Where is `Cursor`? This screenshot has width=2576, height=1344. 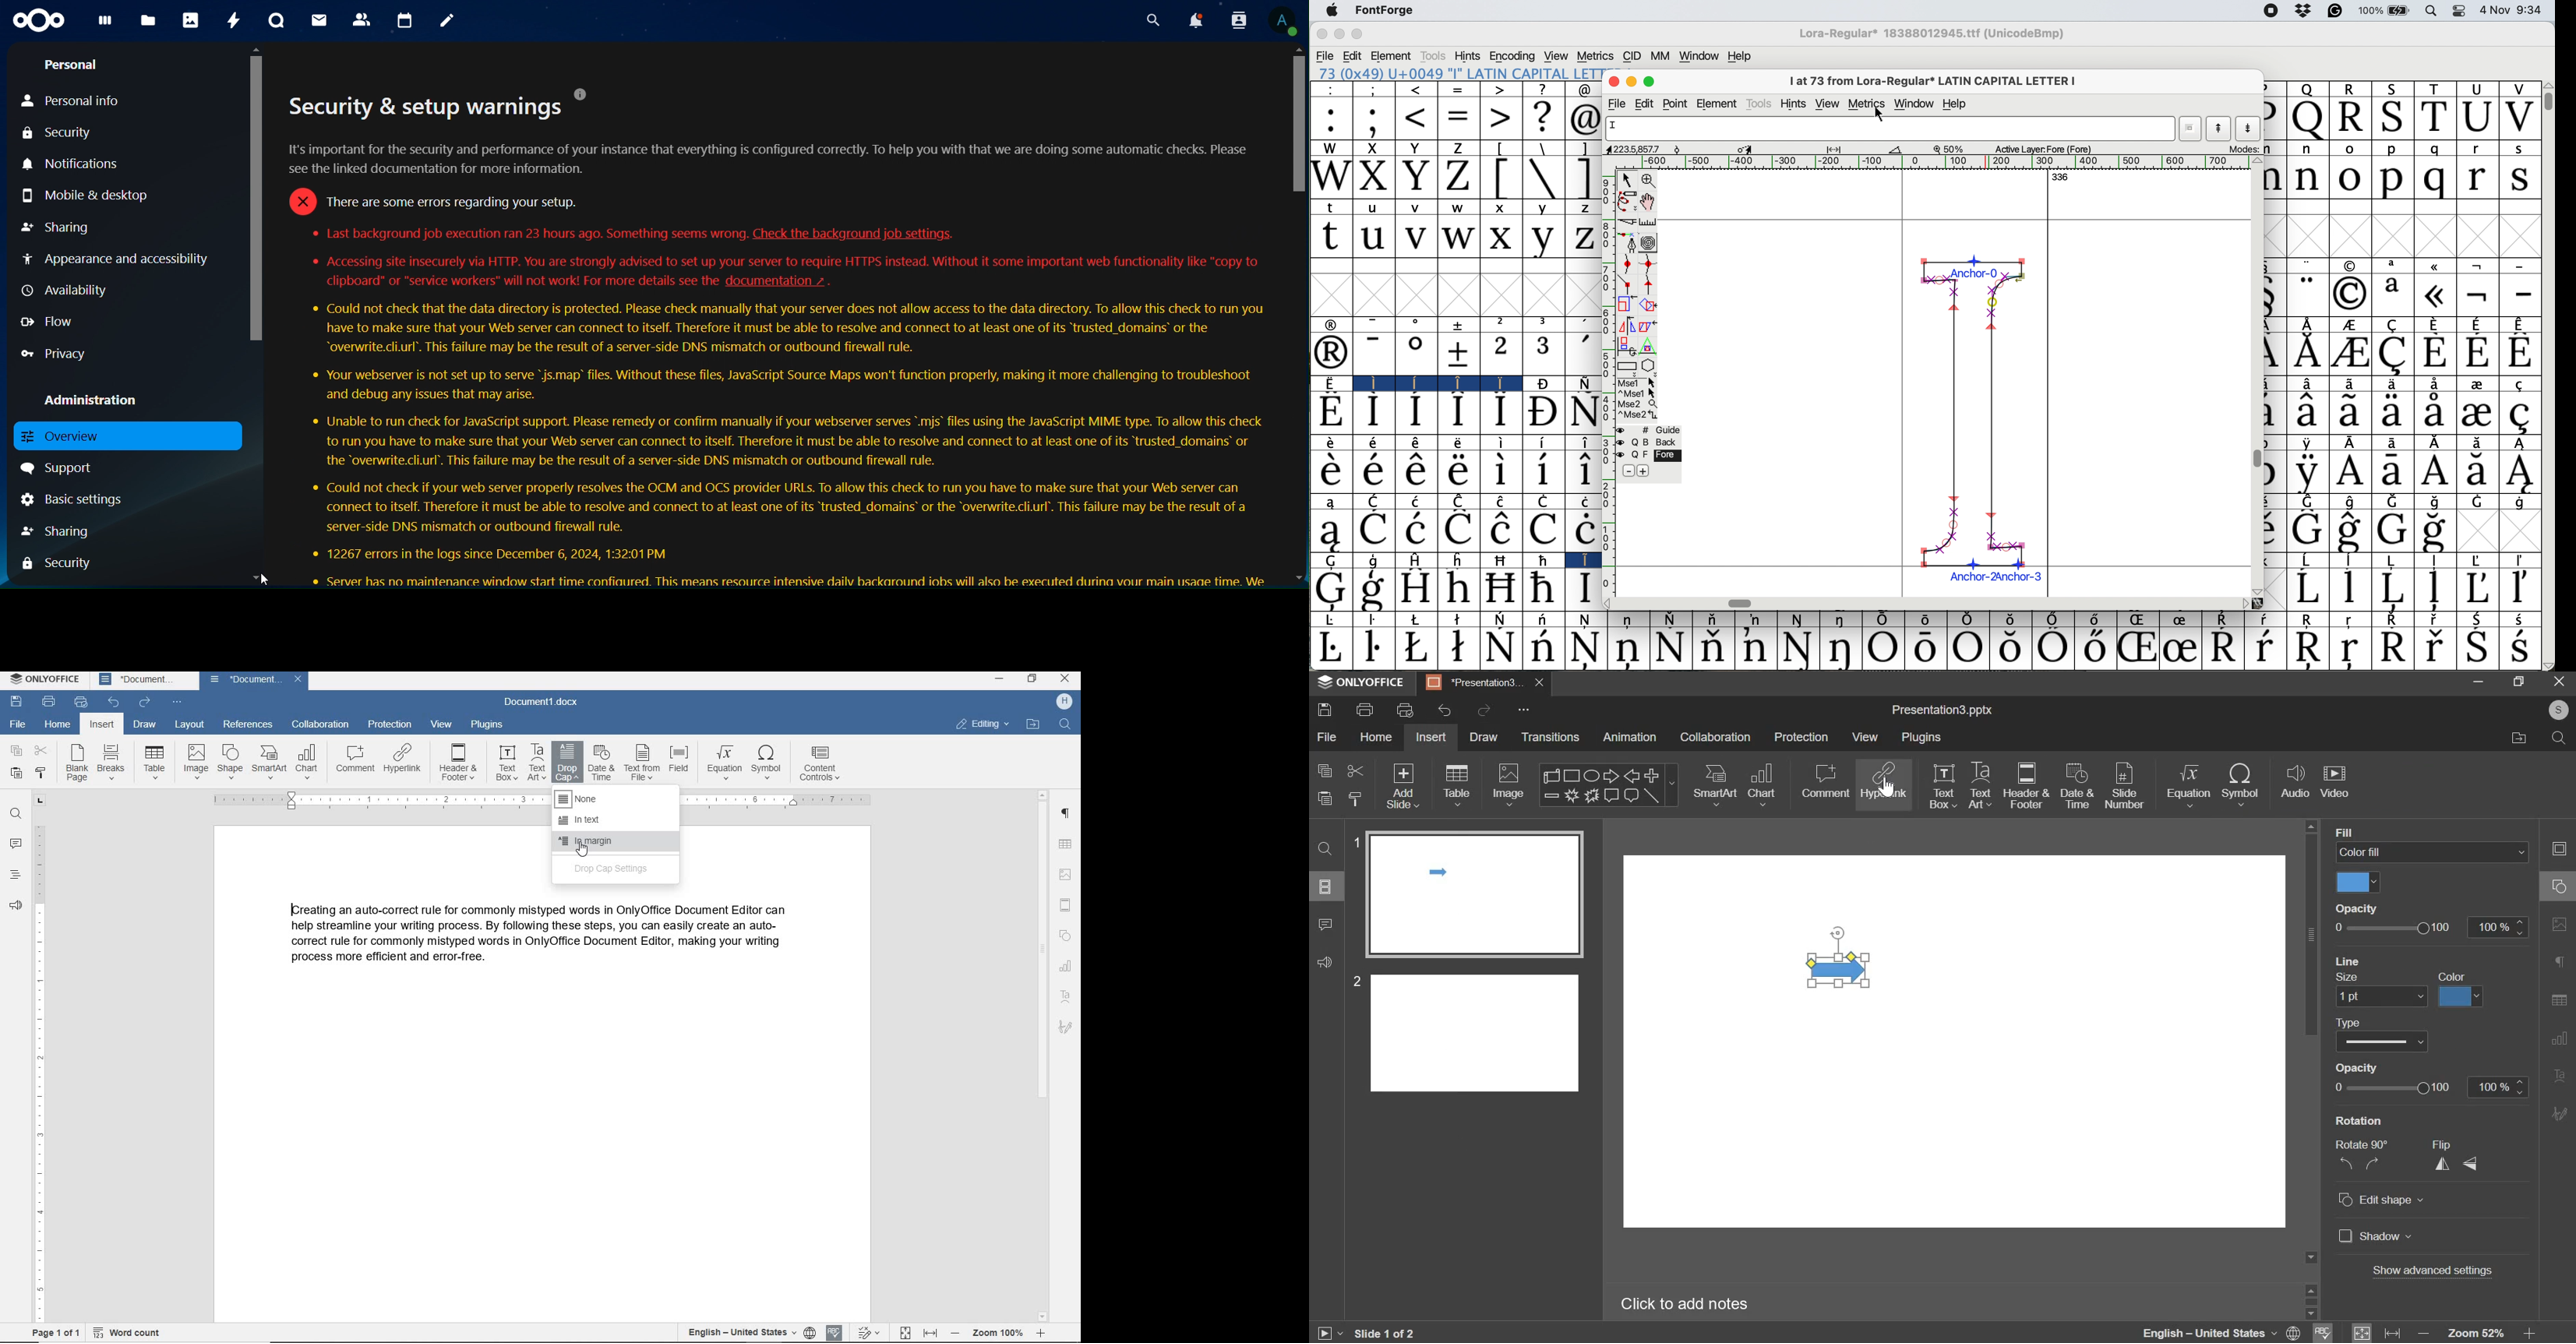
Cursor is located at coordinates (585, 850).